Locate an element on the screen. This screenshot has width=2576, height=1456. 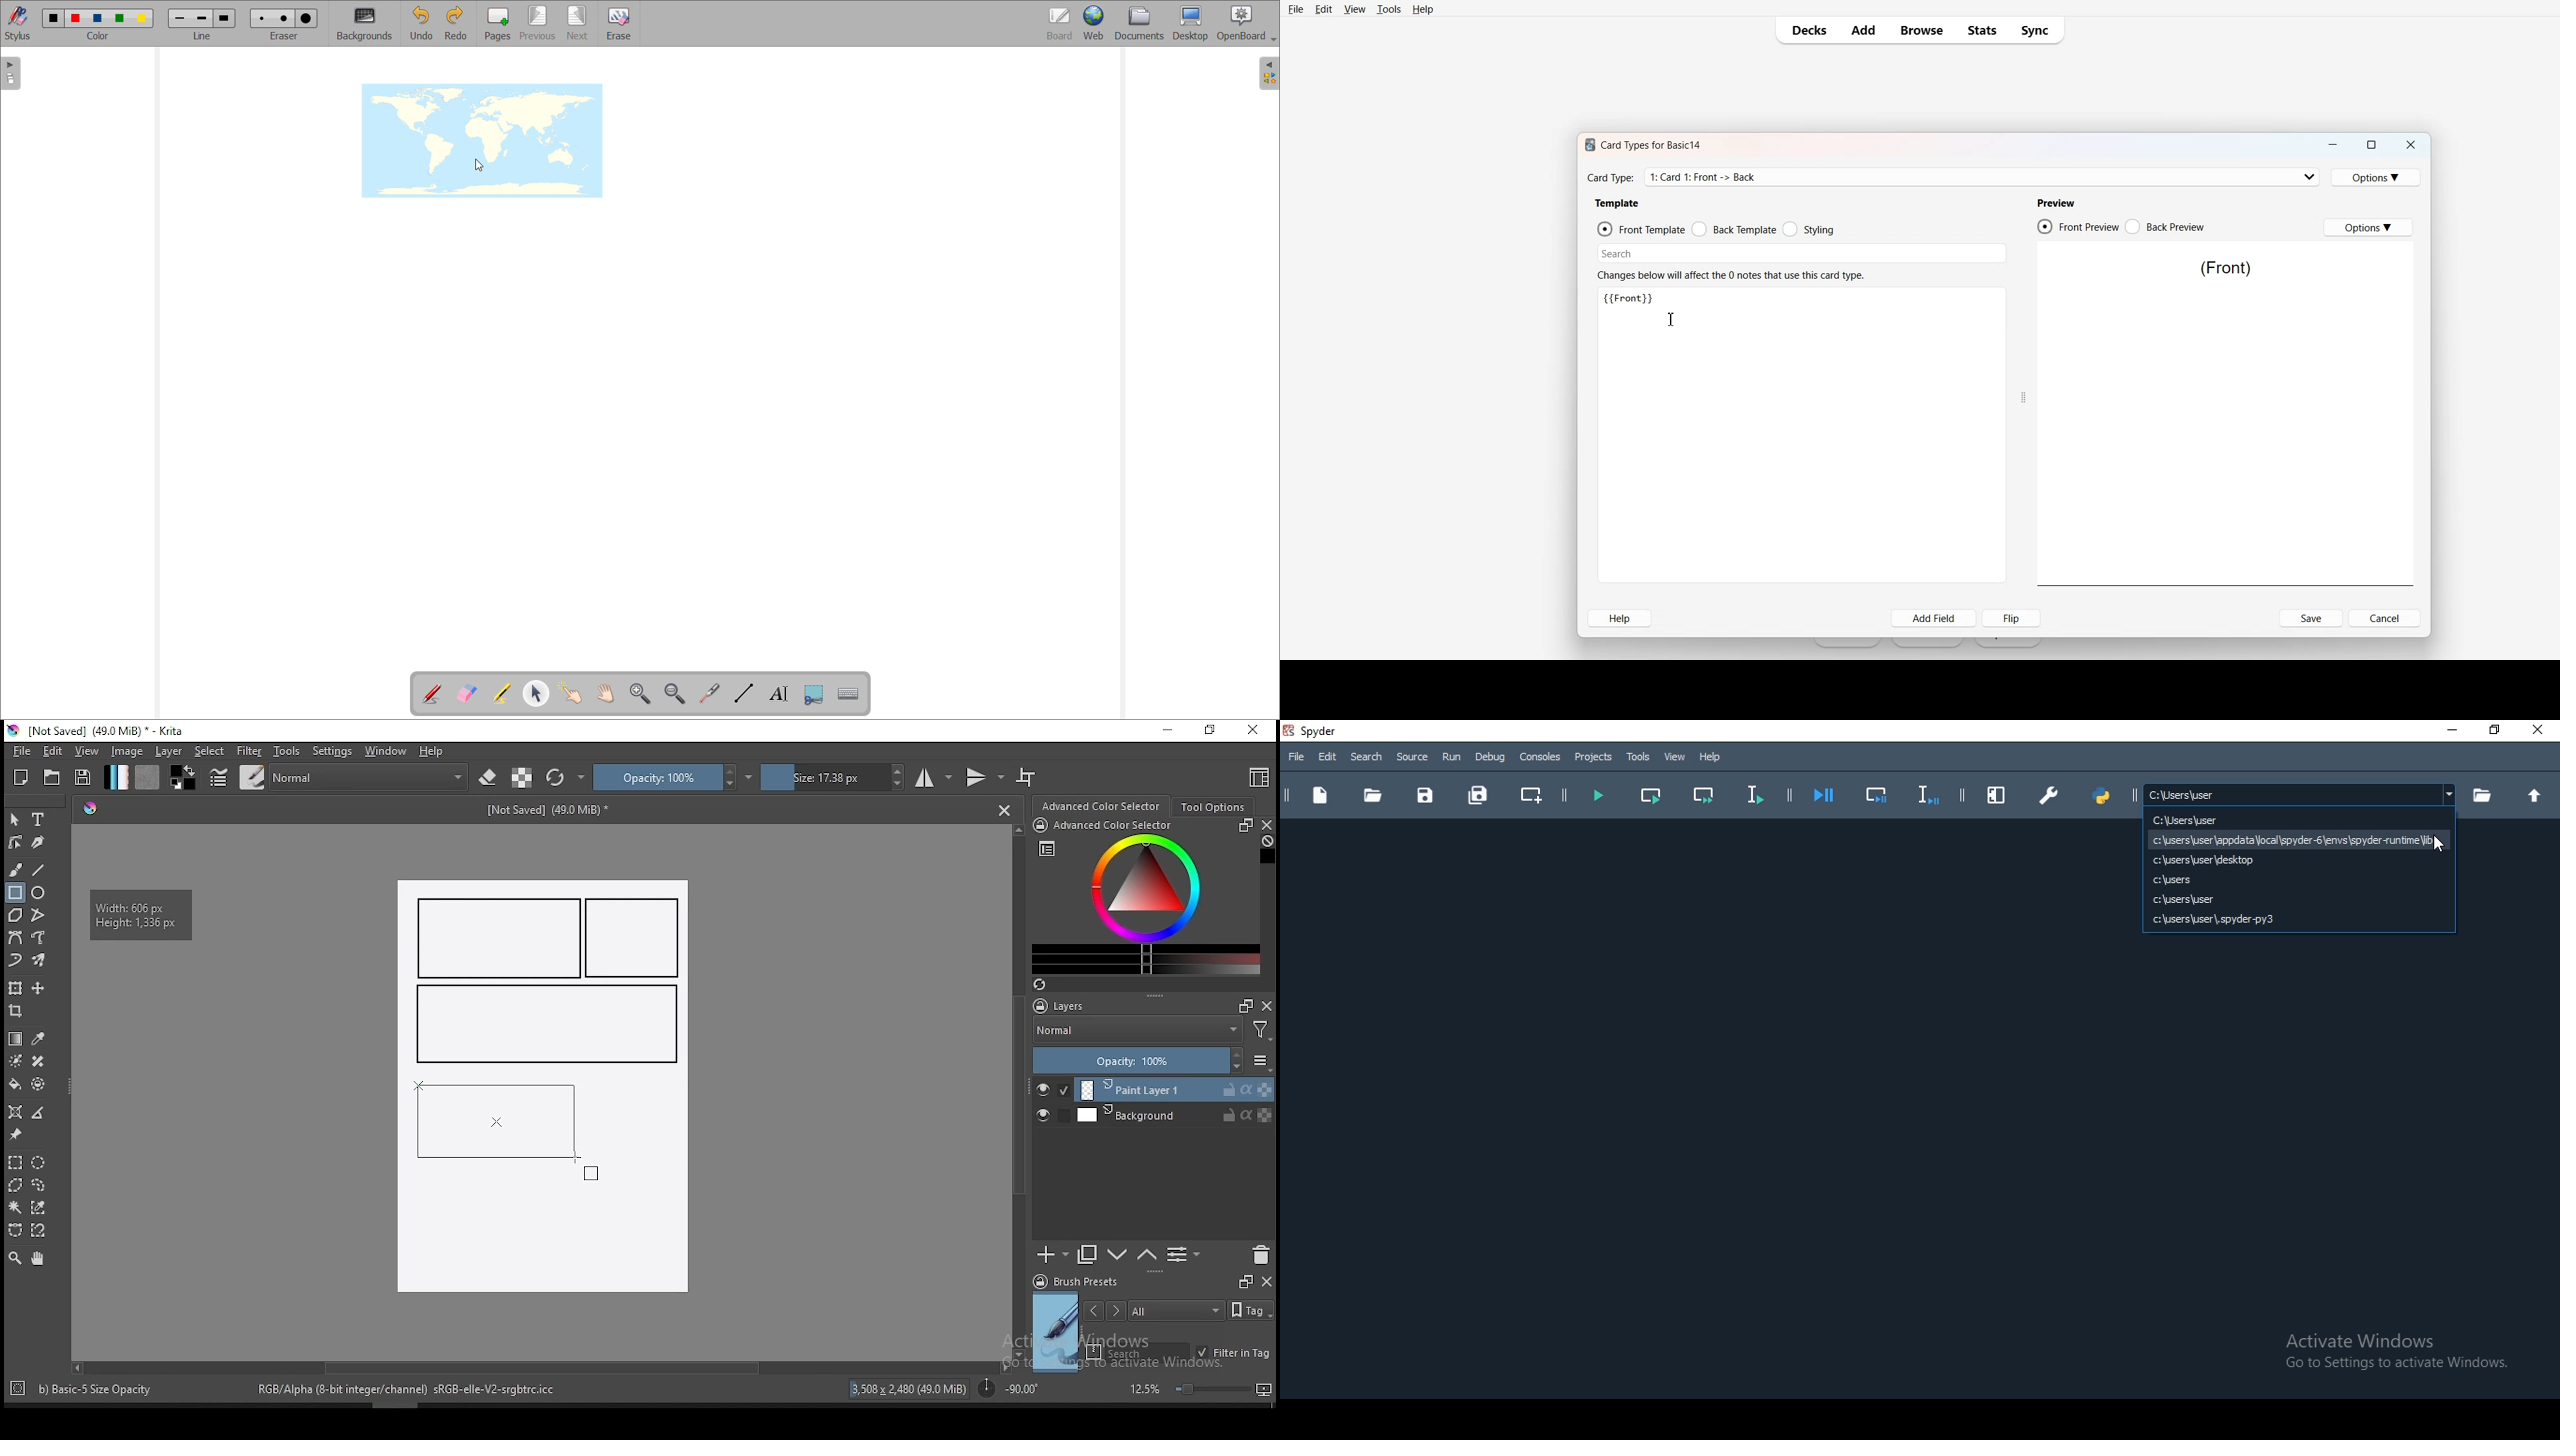
filter in tag is located at coordinates (1233, 1354).